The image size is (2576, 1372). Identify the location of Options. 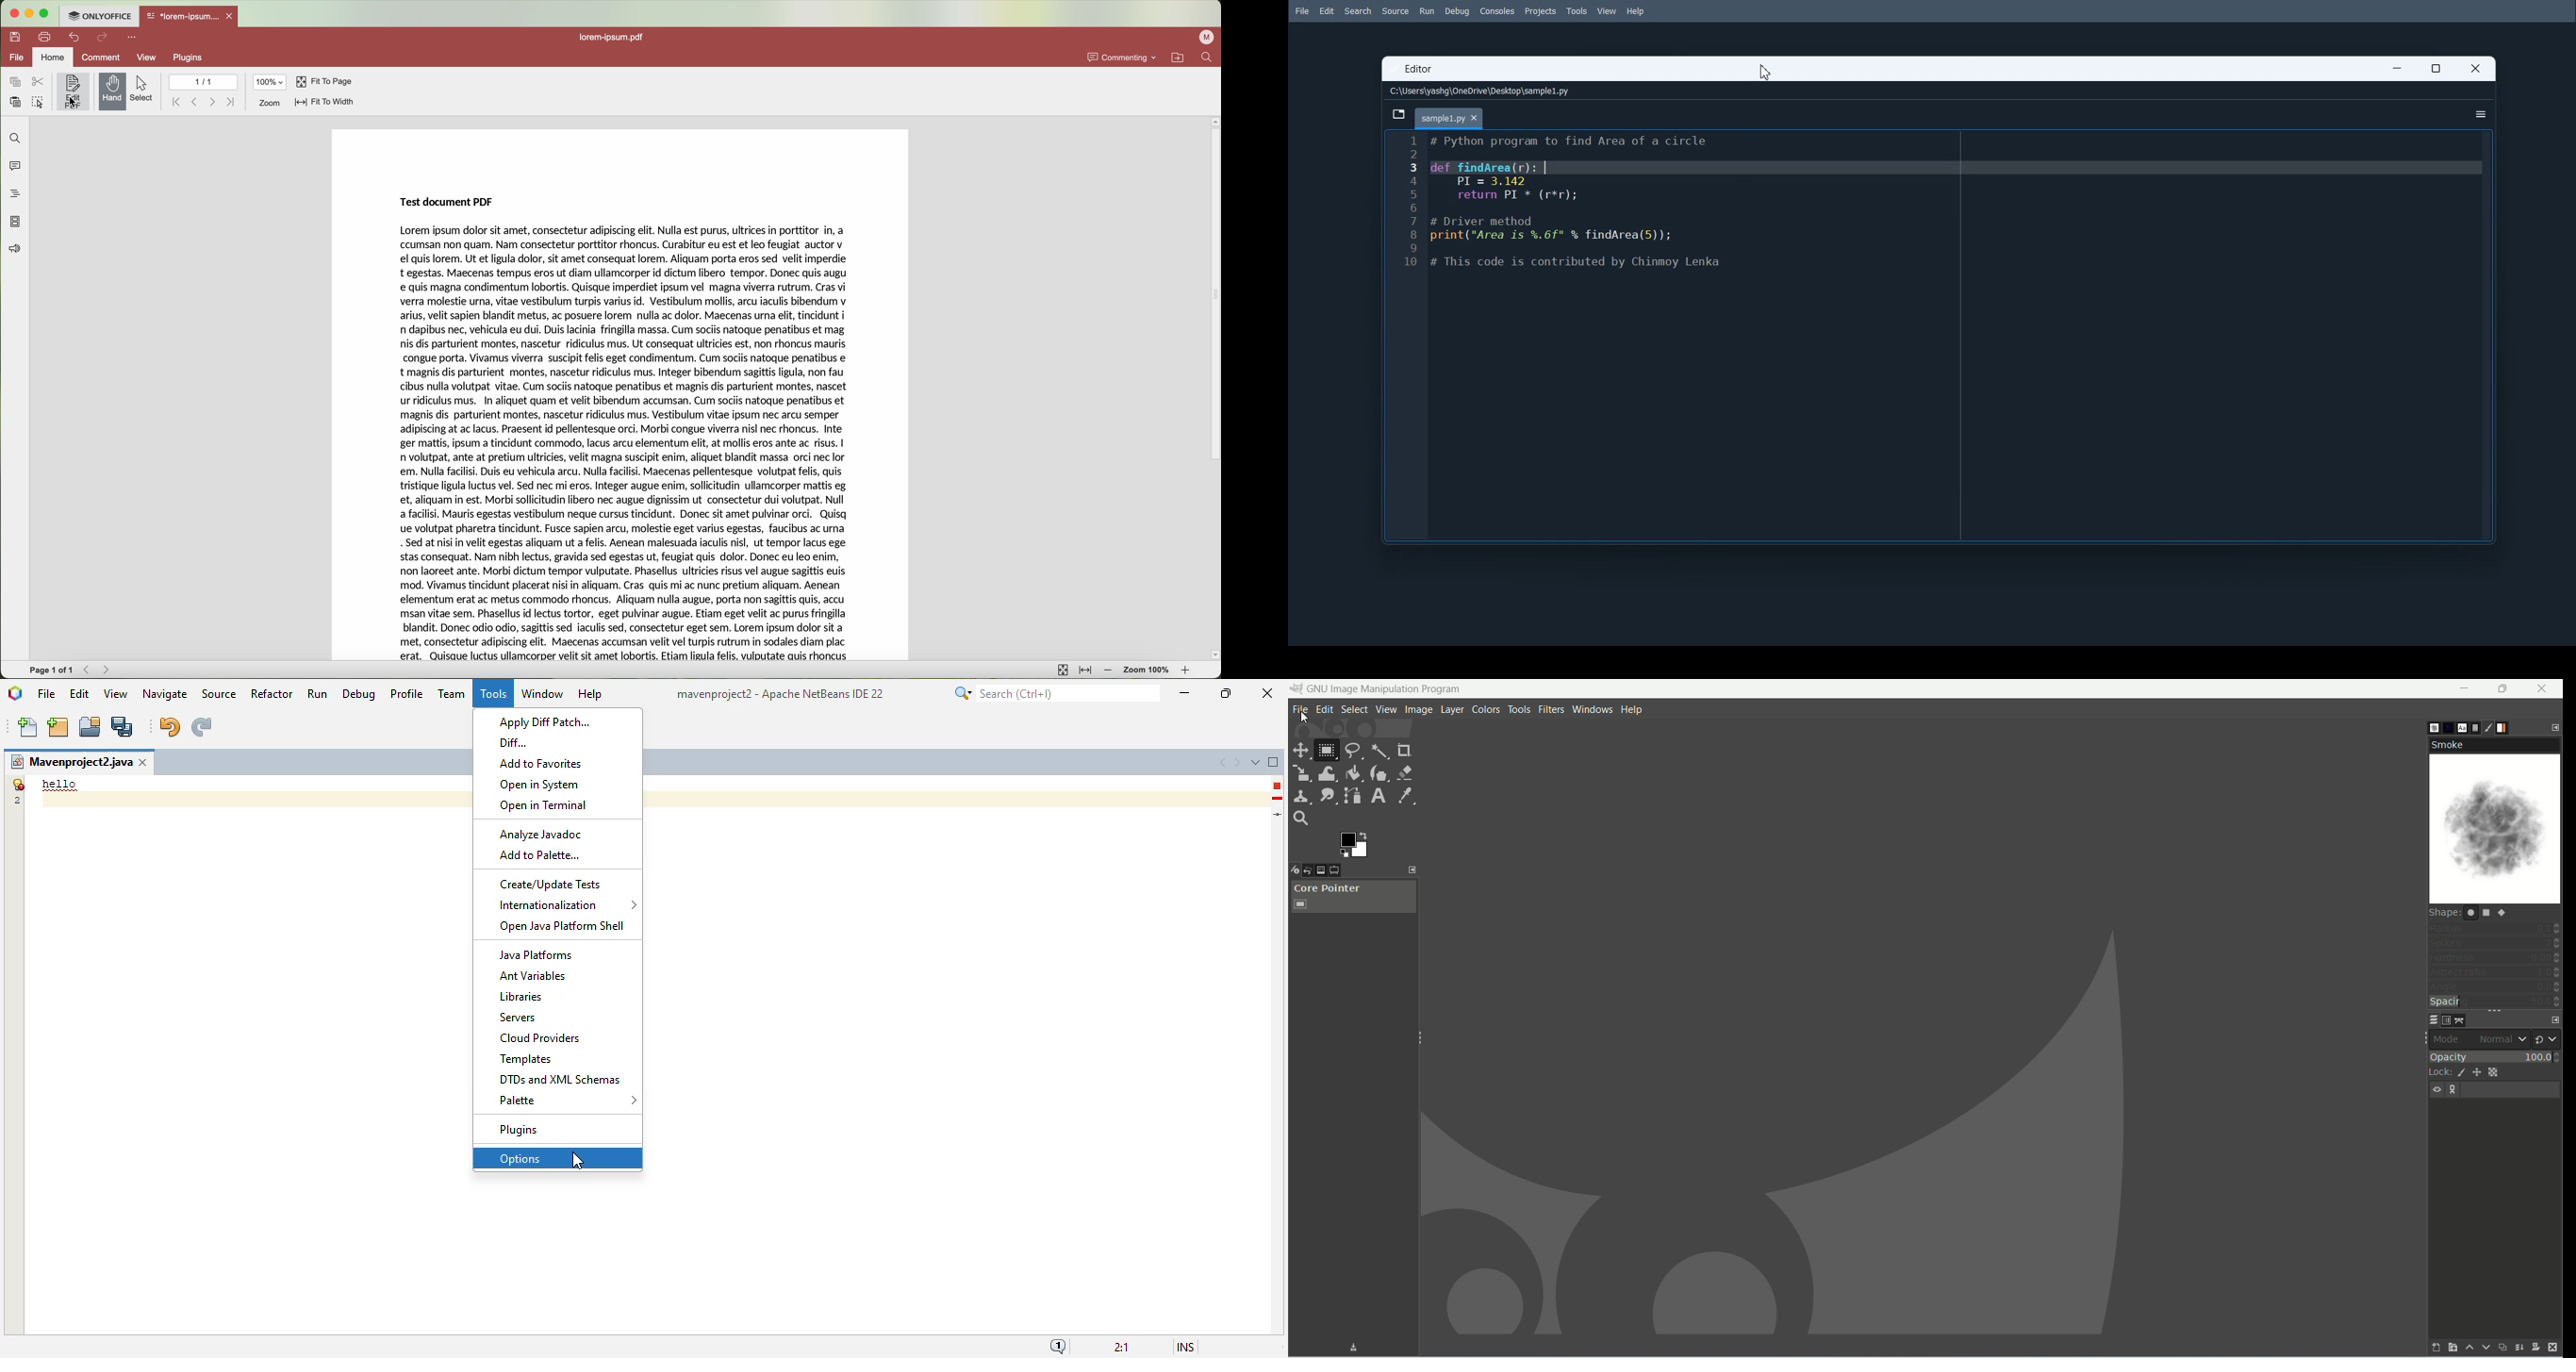
(2481, 114).